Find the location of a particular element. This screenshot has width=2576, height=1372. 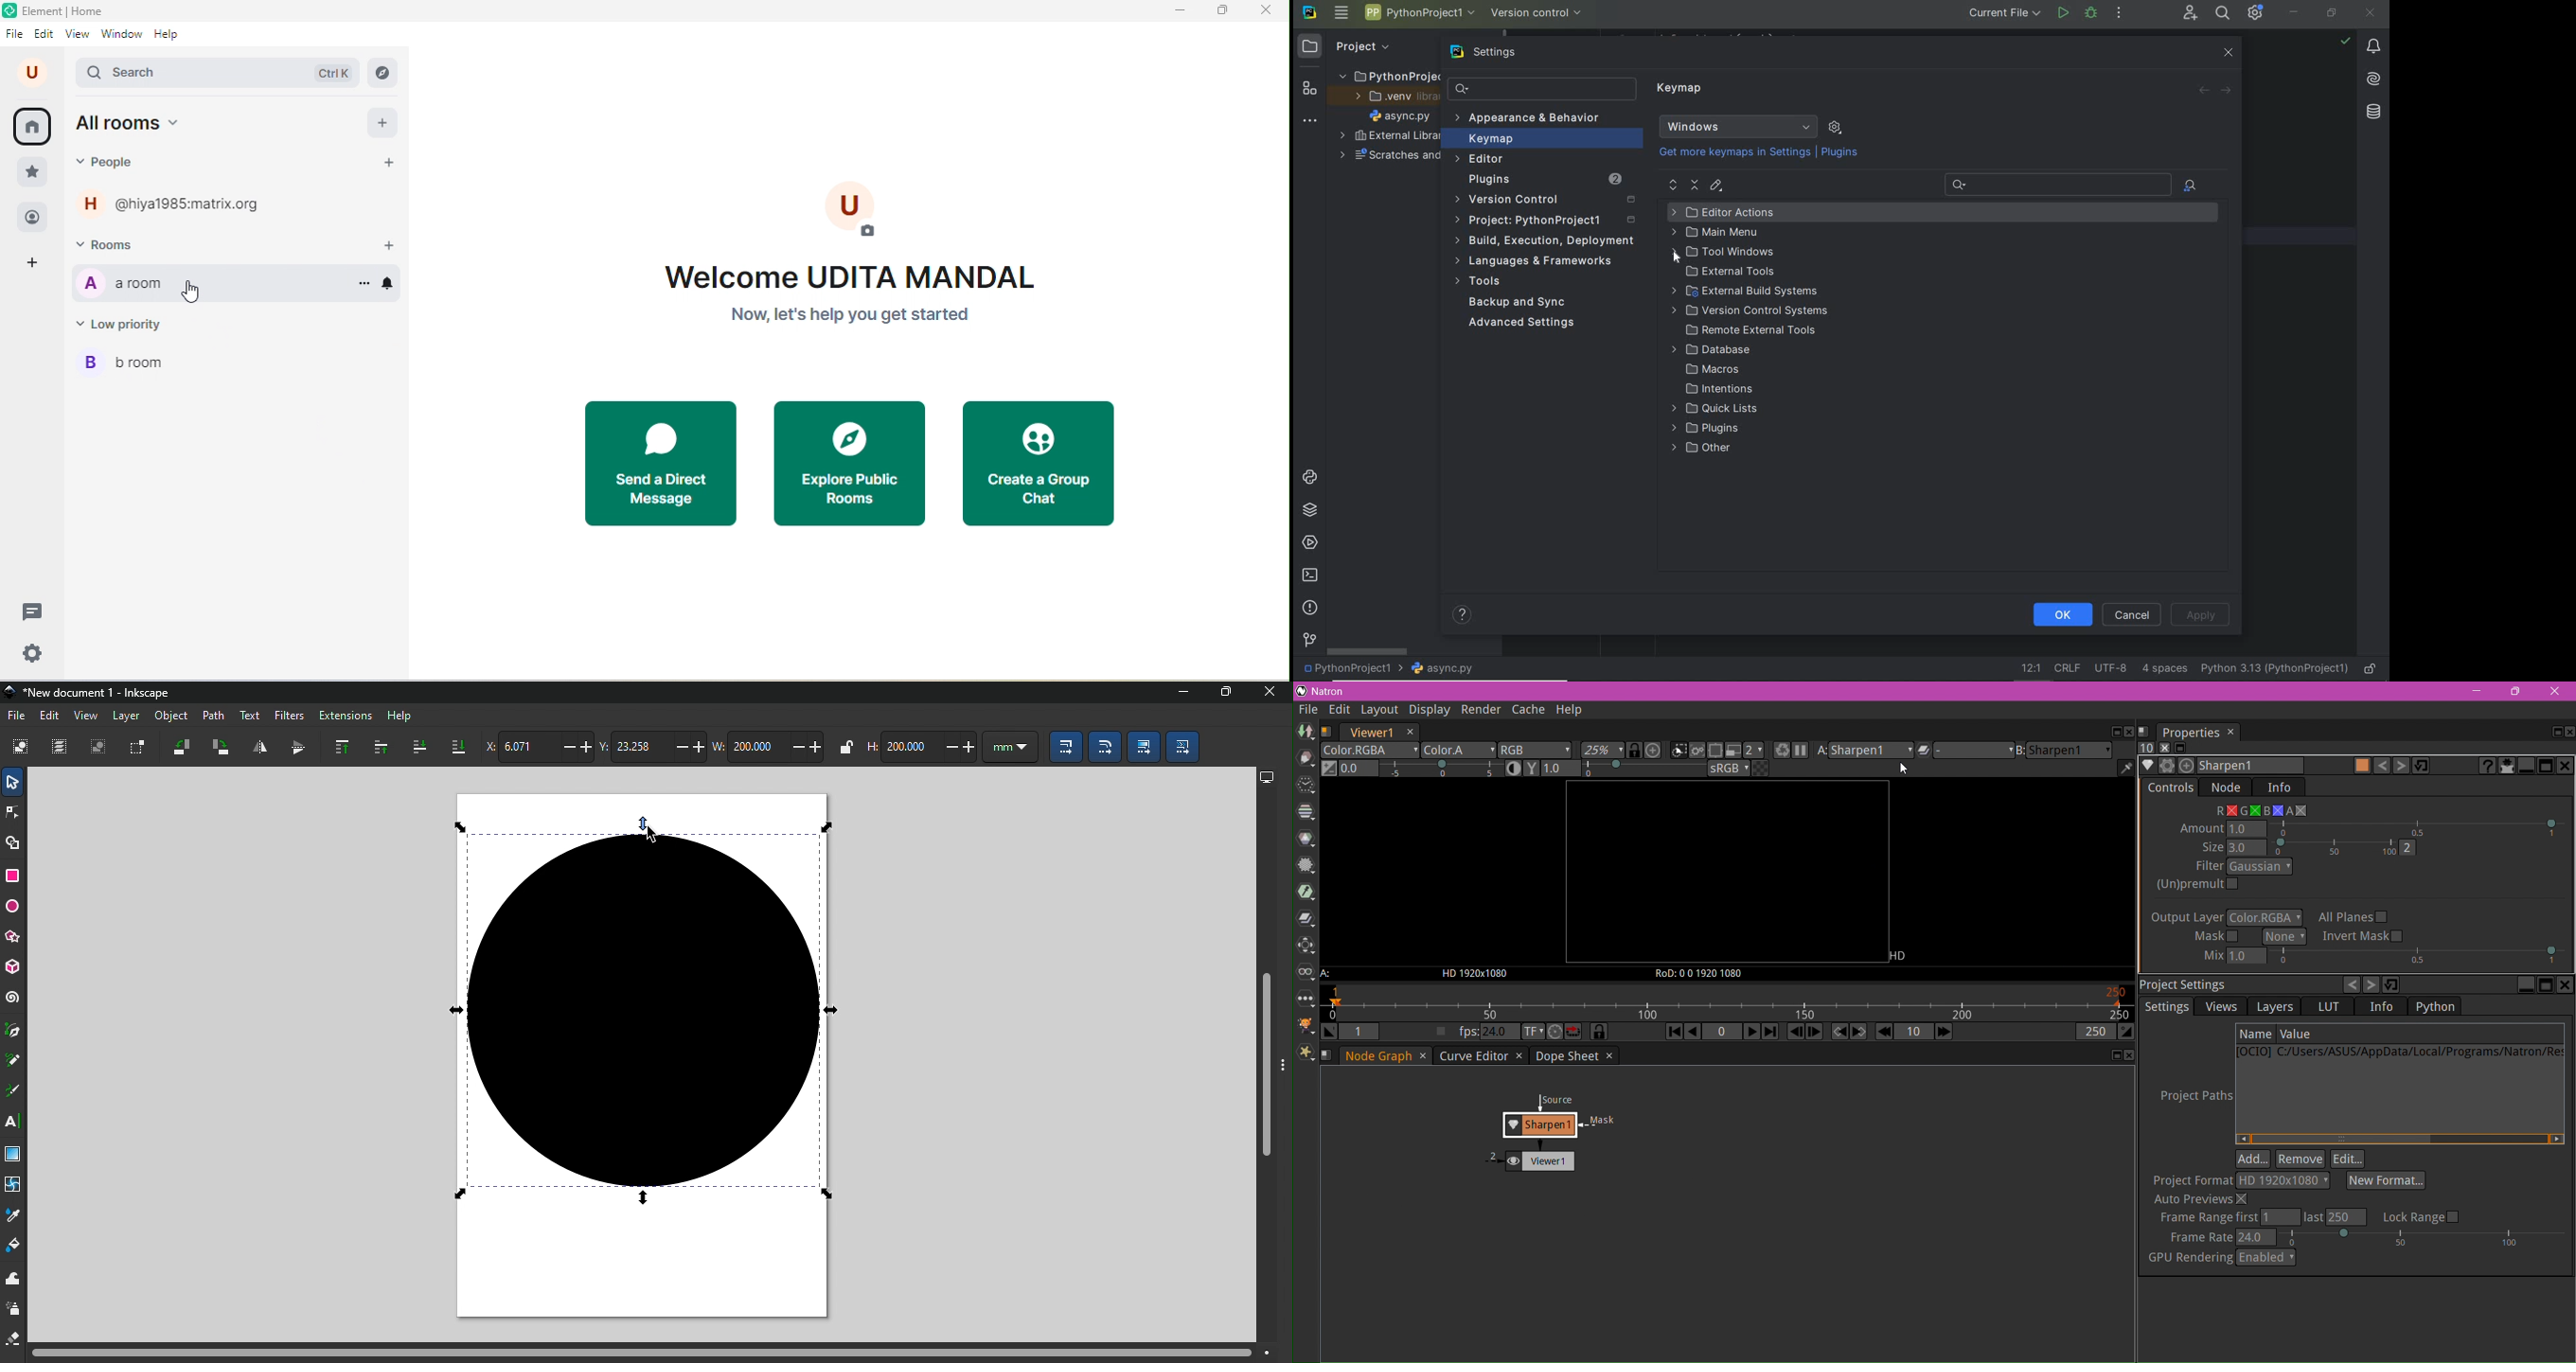

when locked, change width and height by same proportion is located at coordinates (844, 747).